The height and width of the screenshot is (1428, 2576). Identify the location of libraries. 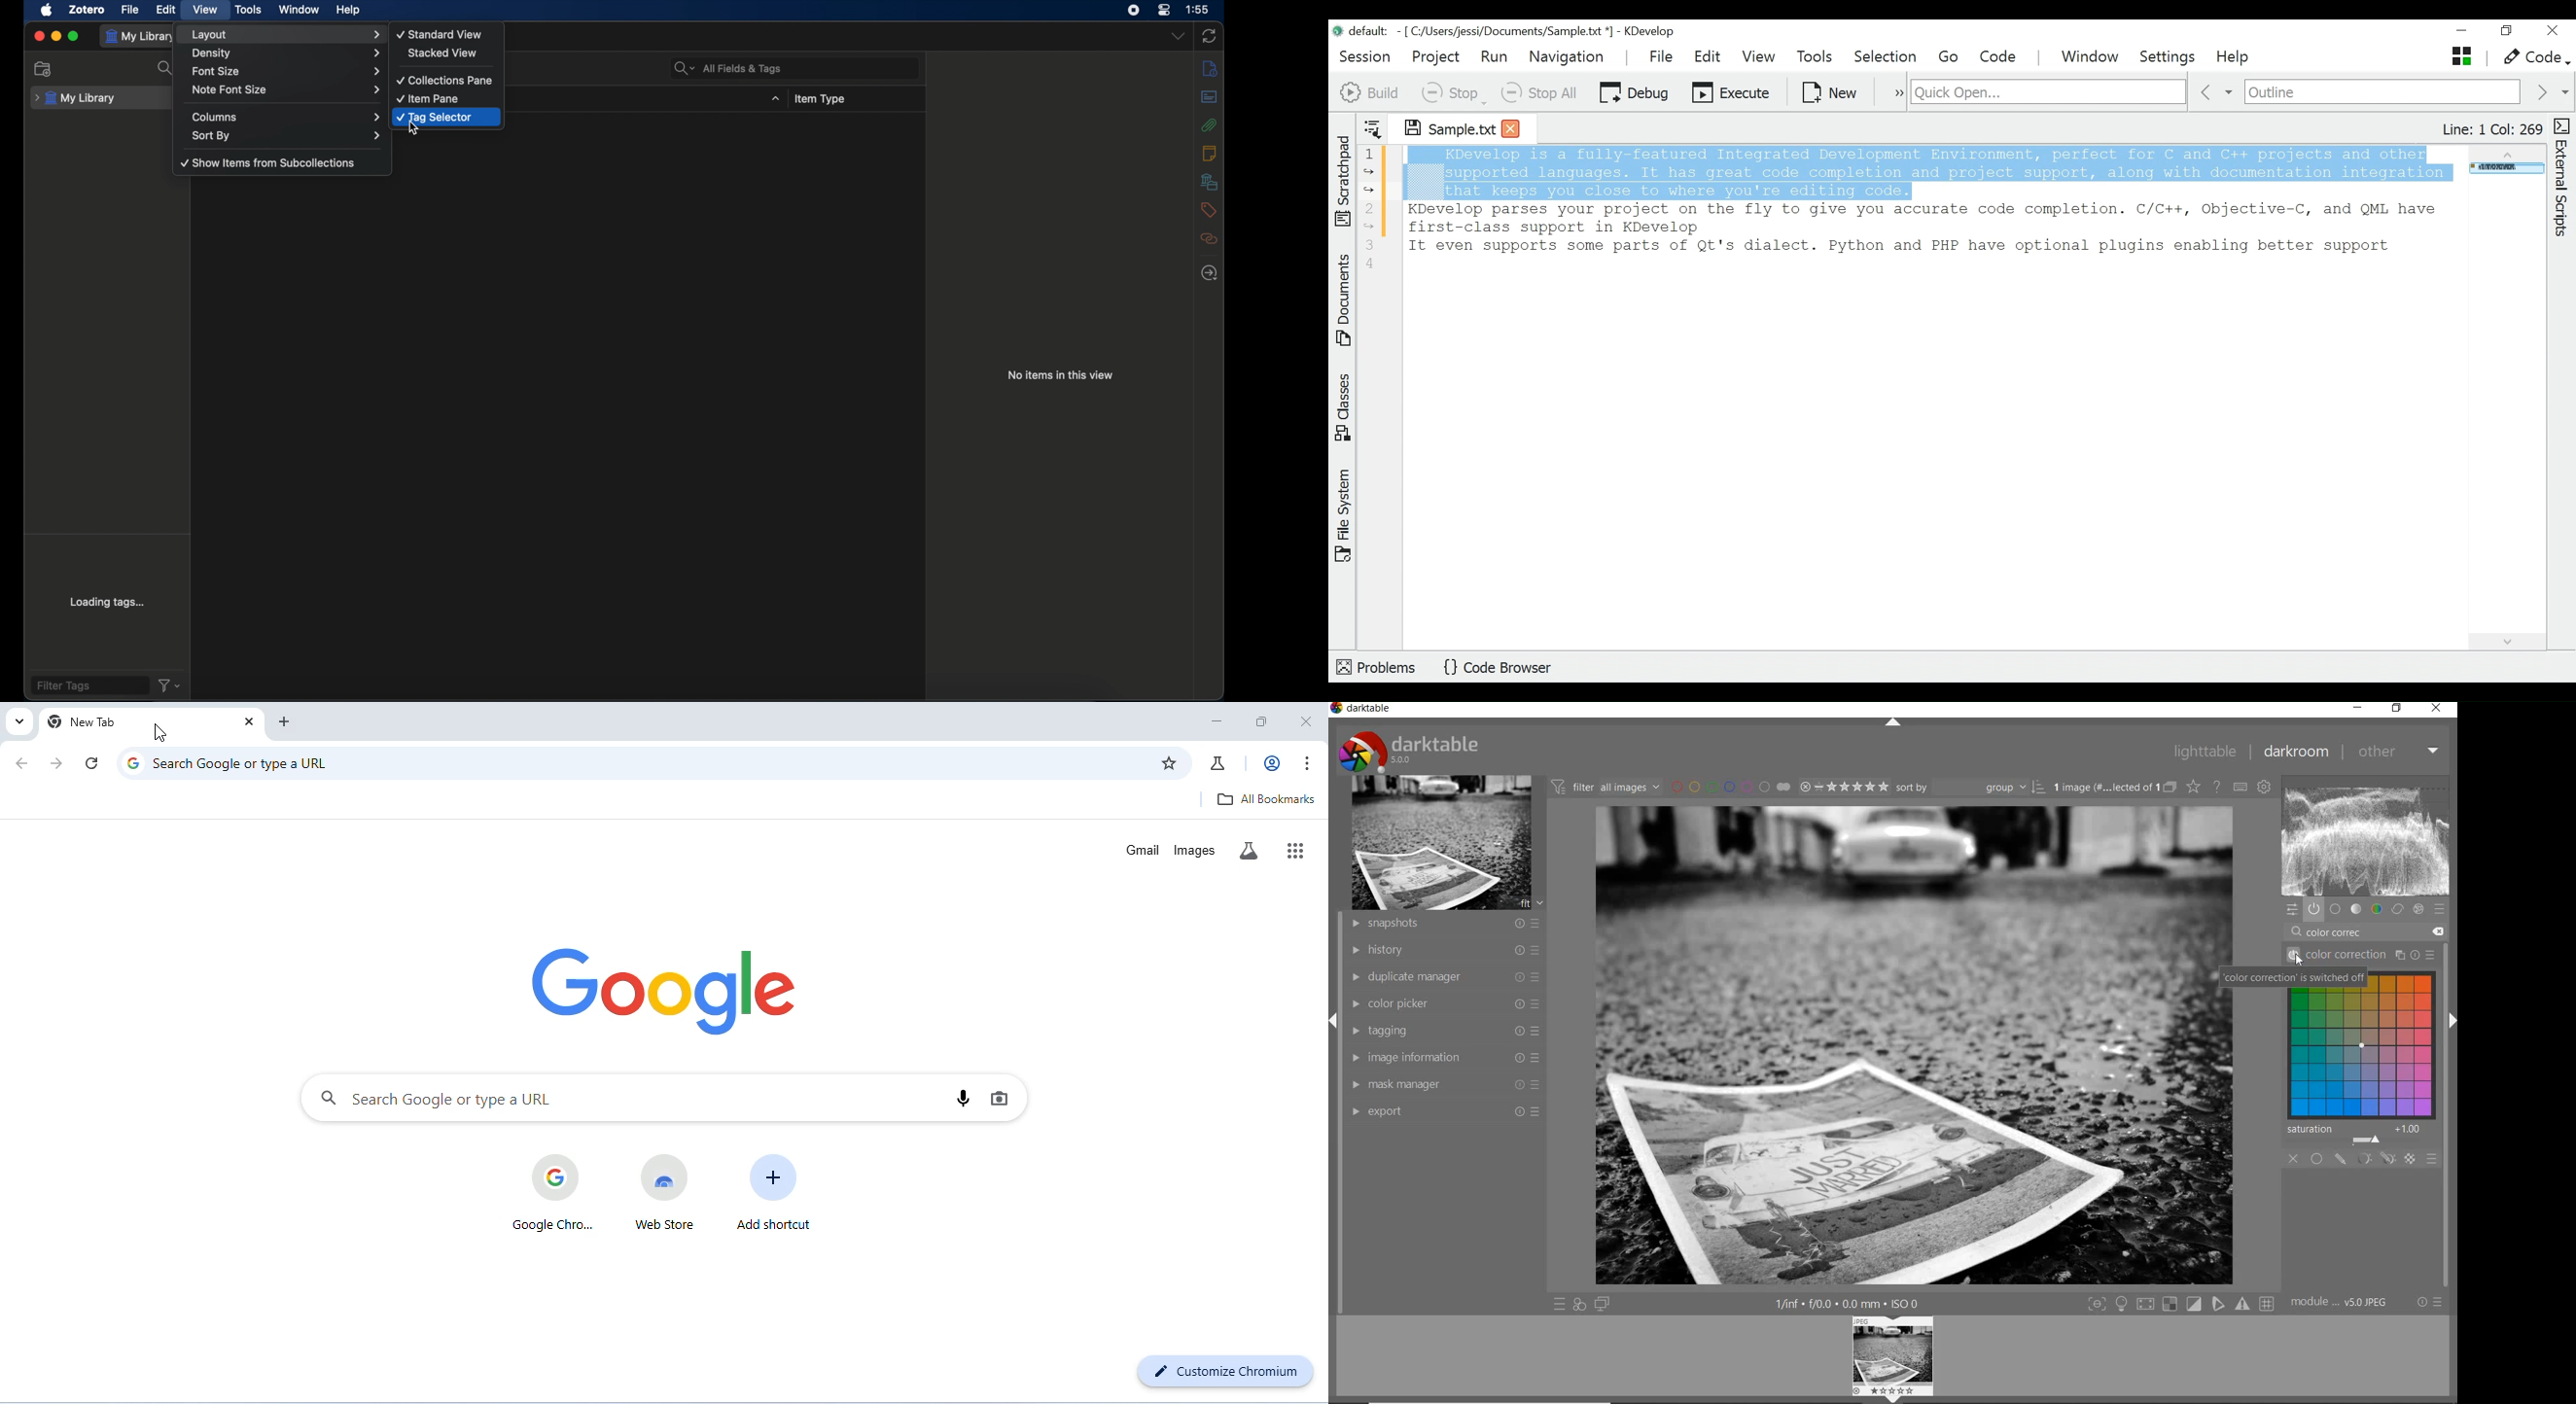
(1210, 181).